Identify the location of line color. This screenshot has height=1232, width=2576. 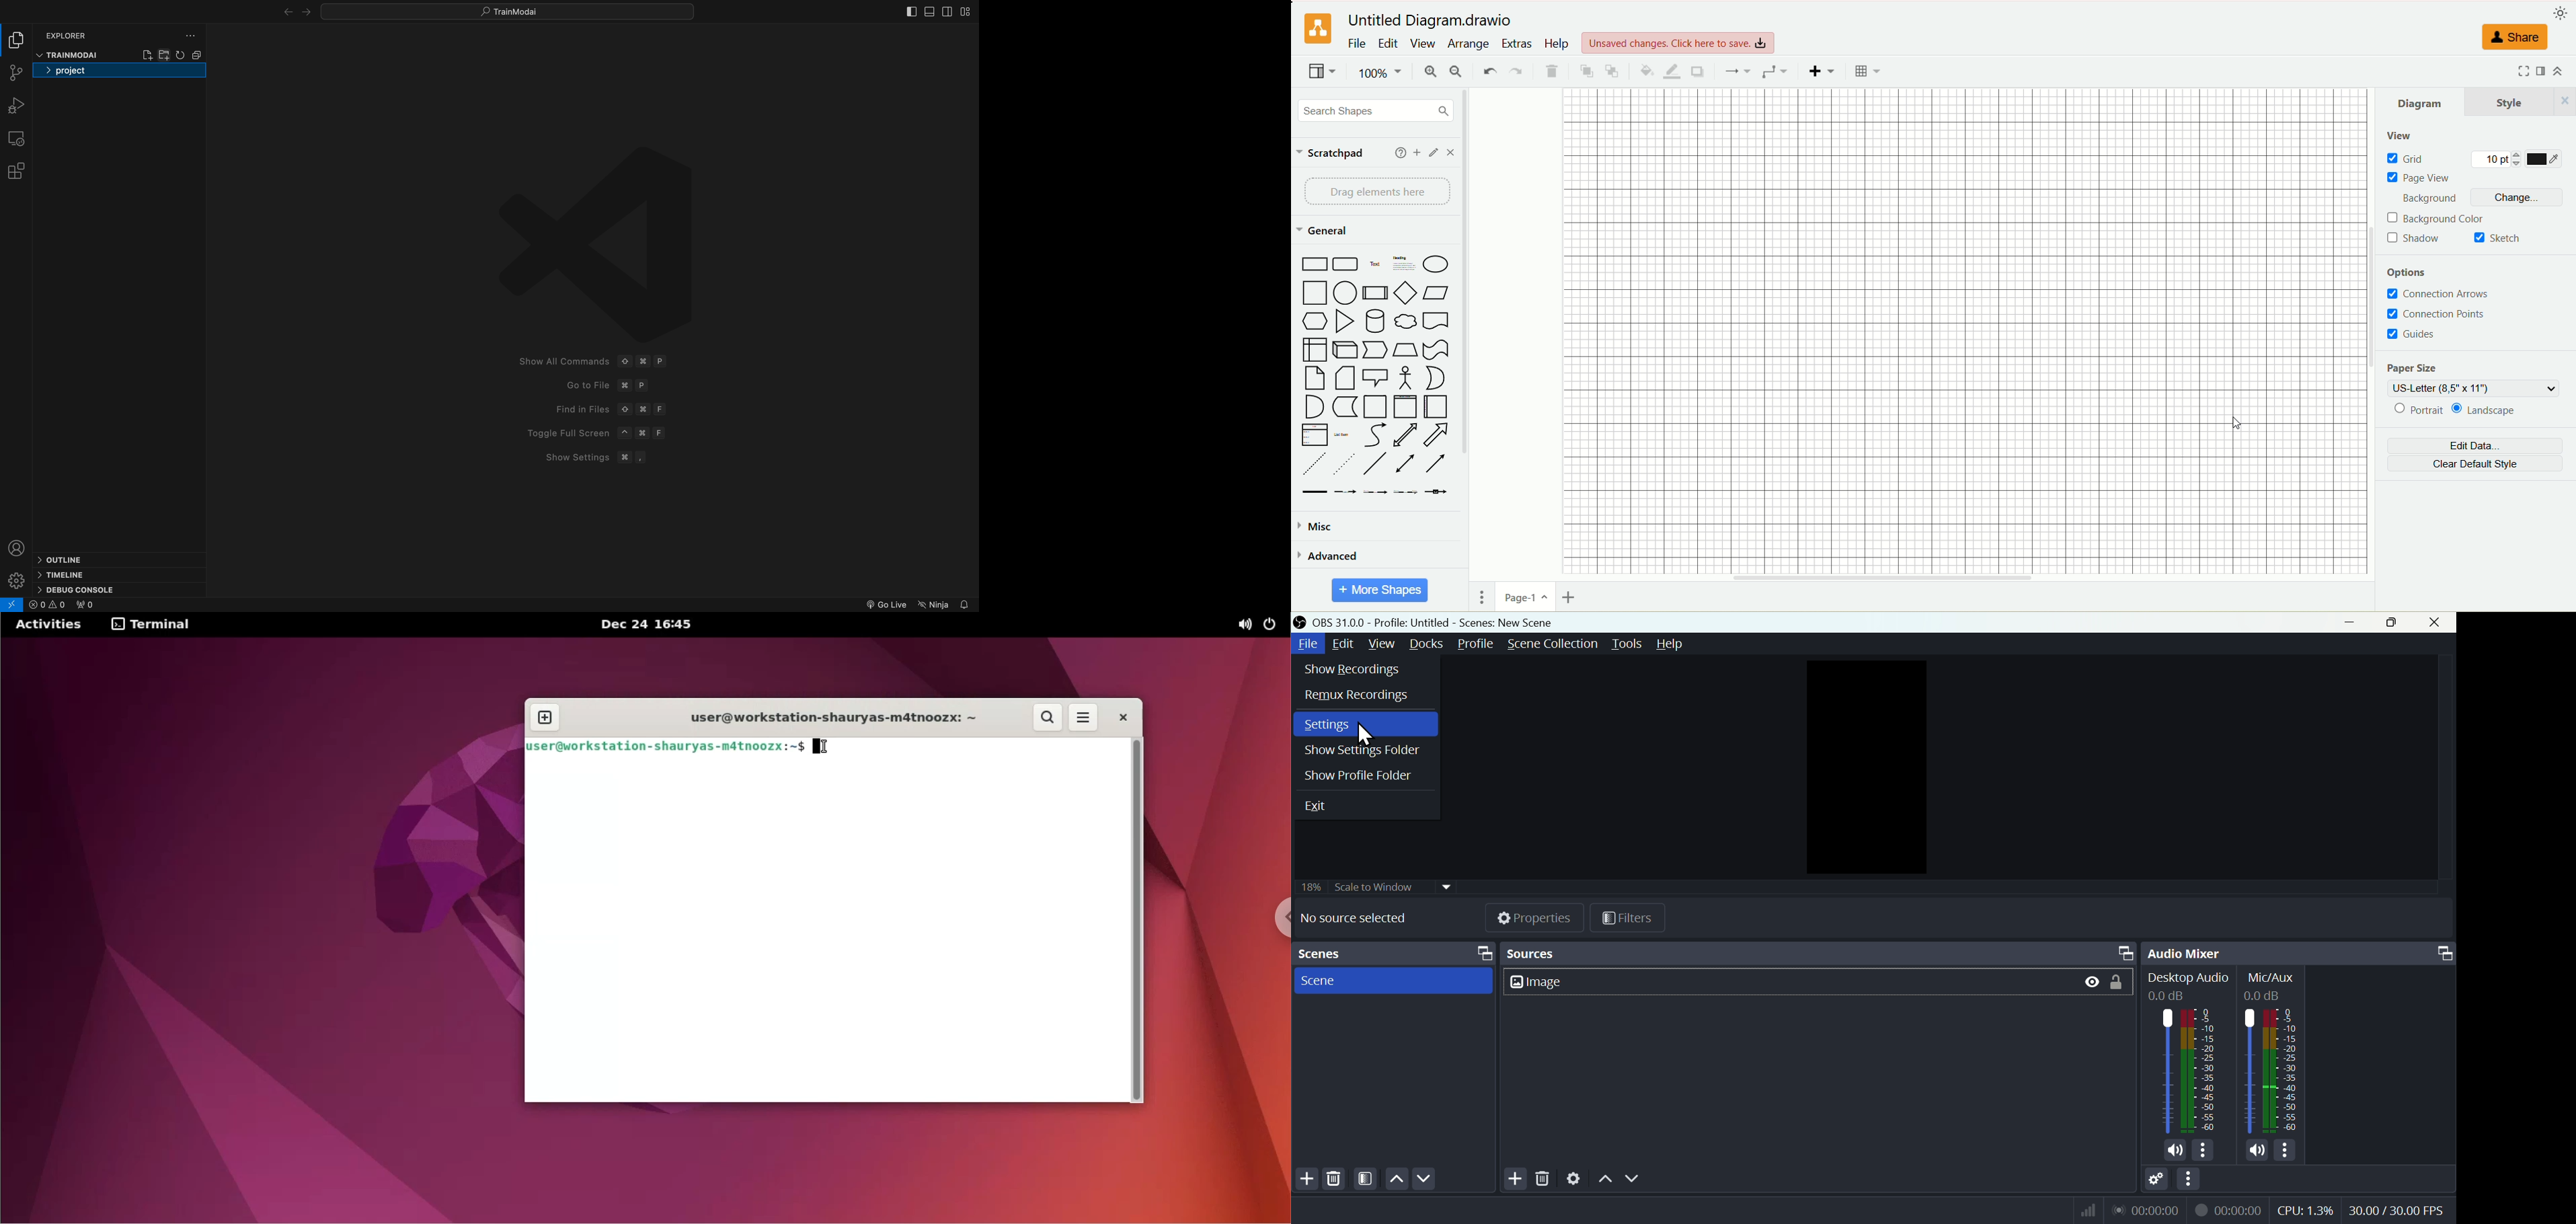
(1671, 70).